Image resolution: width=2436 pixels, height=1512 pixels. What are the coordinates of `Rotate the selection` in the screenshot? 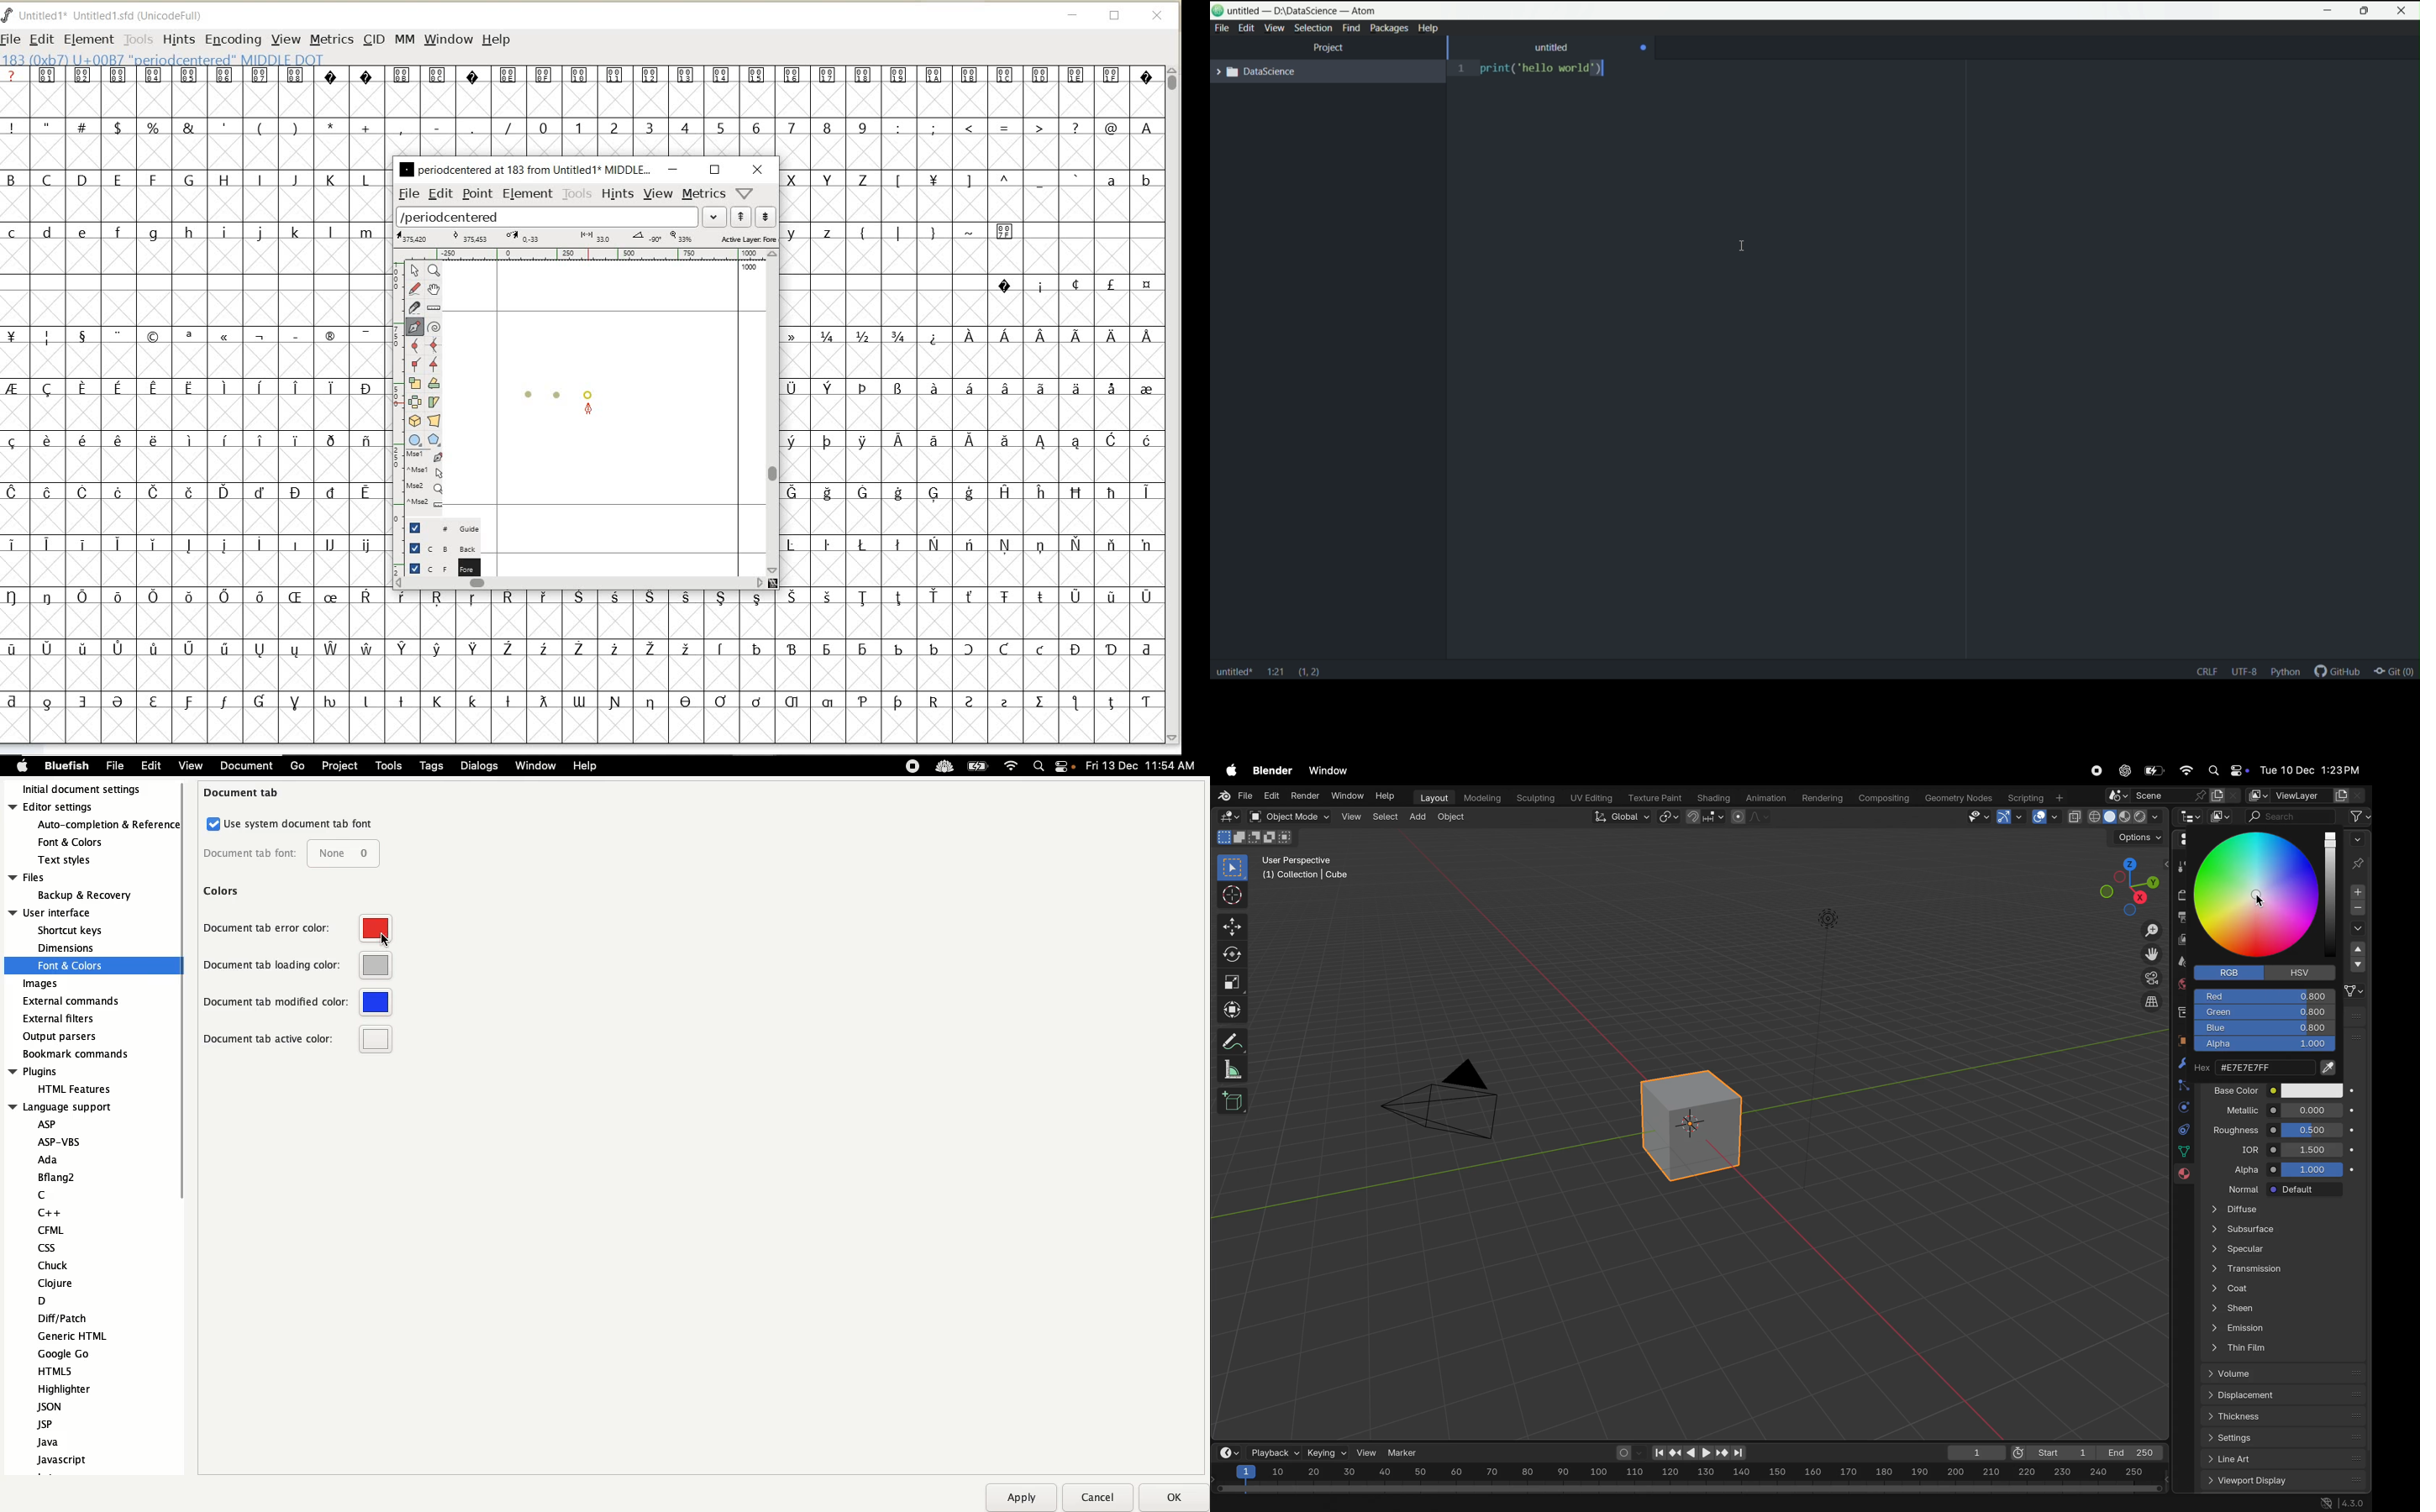 It's located at (434, 383).